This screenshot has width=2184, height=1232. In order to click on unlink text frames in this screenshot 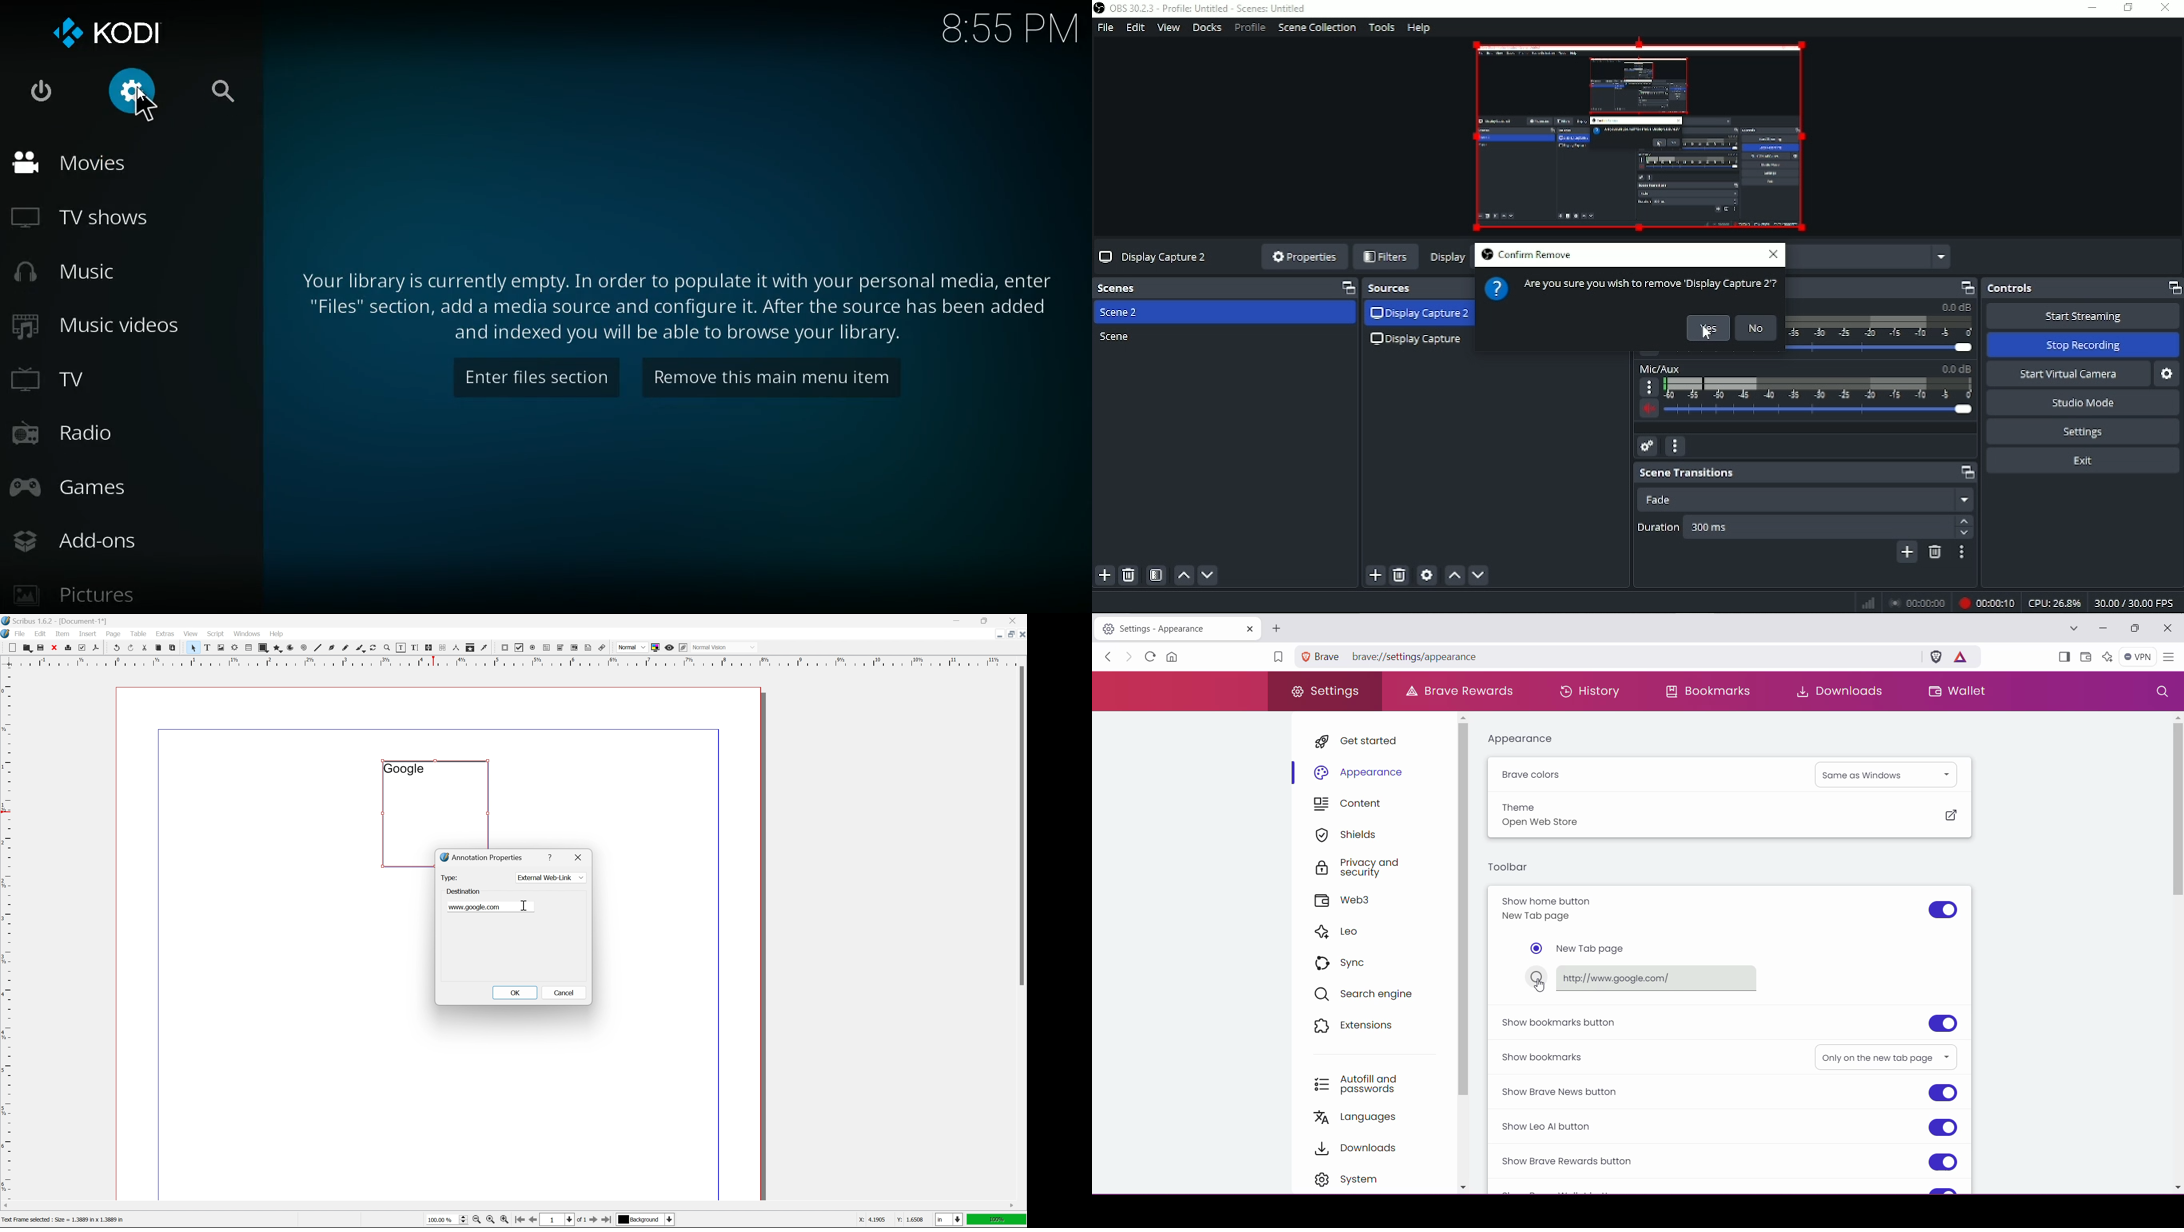, I will do `click(441, 648)`.